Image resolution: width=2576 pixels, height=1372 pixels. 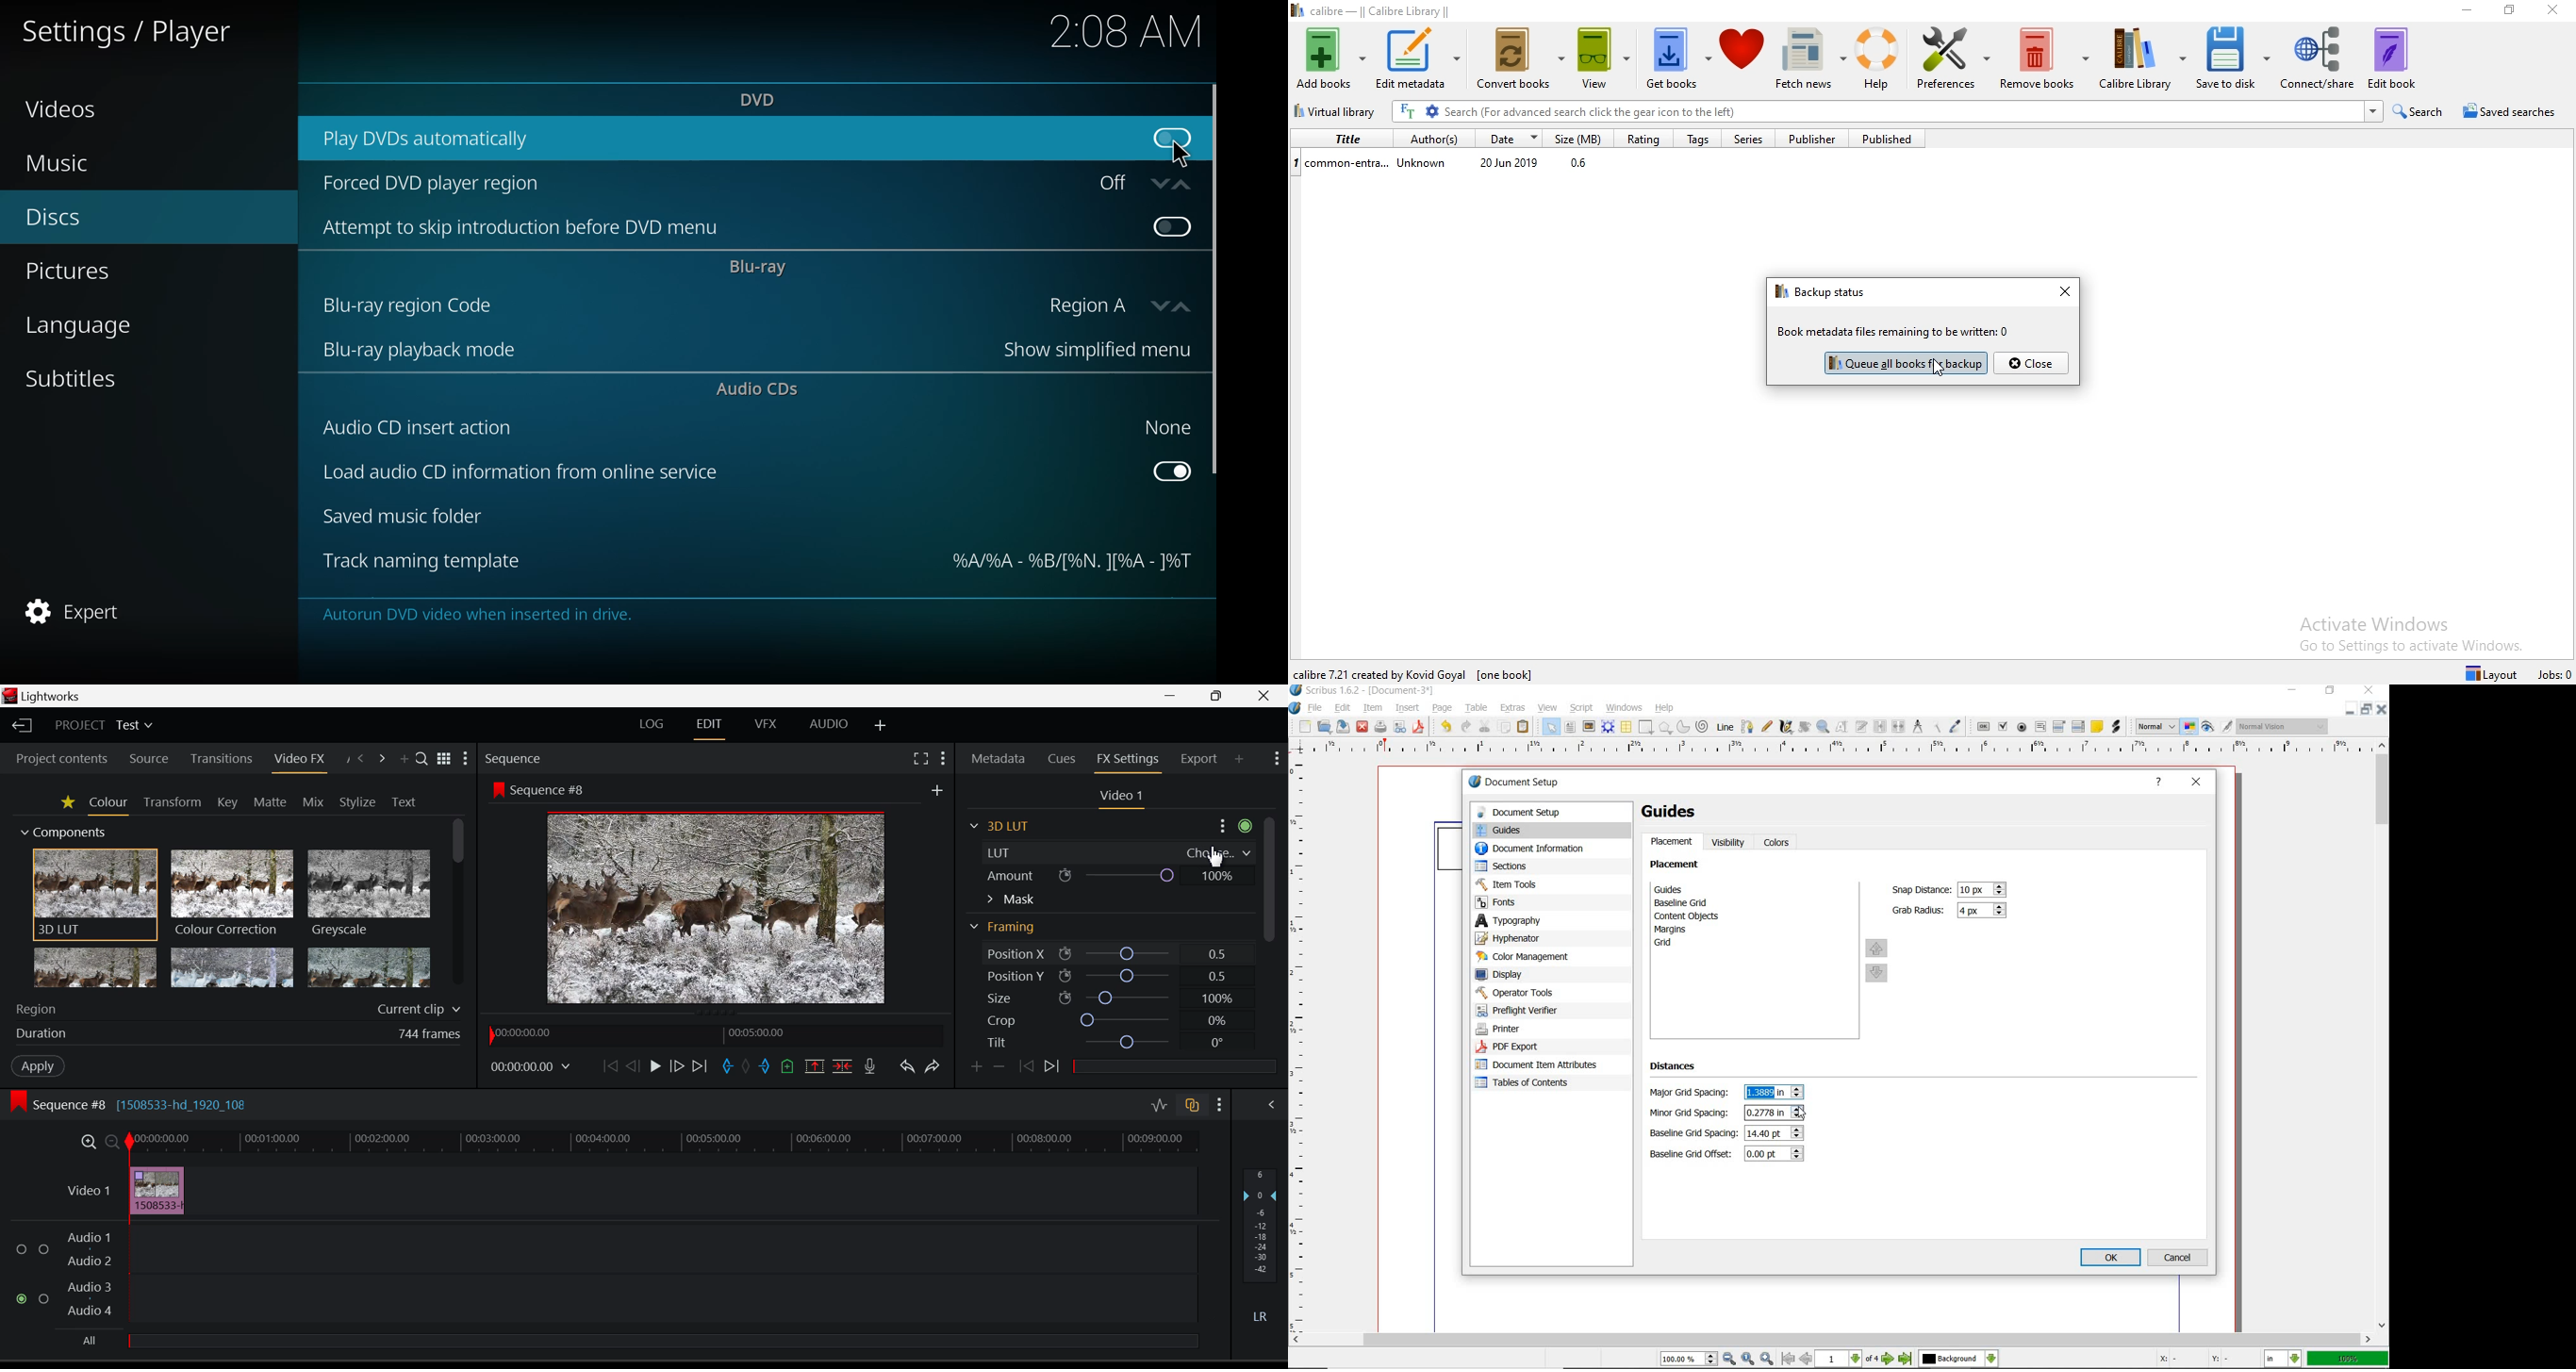 I want to click on Baseline Grid Offset, so click(x=1773, y=1155).